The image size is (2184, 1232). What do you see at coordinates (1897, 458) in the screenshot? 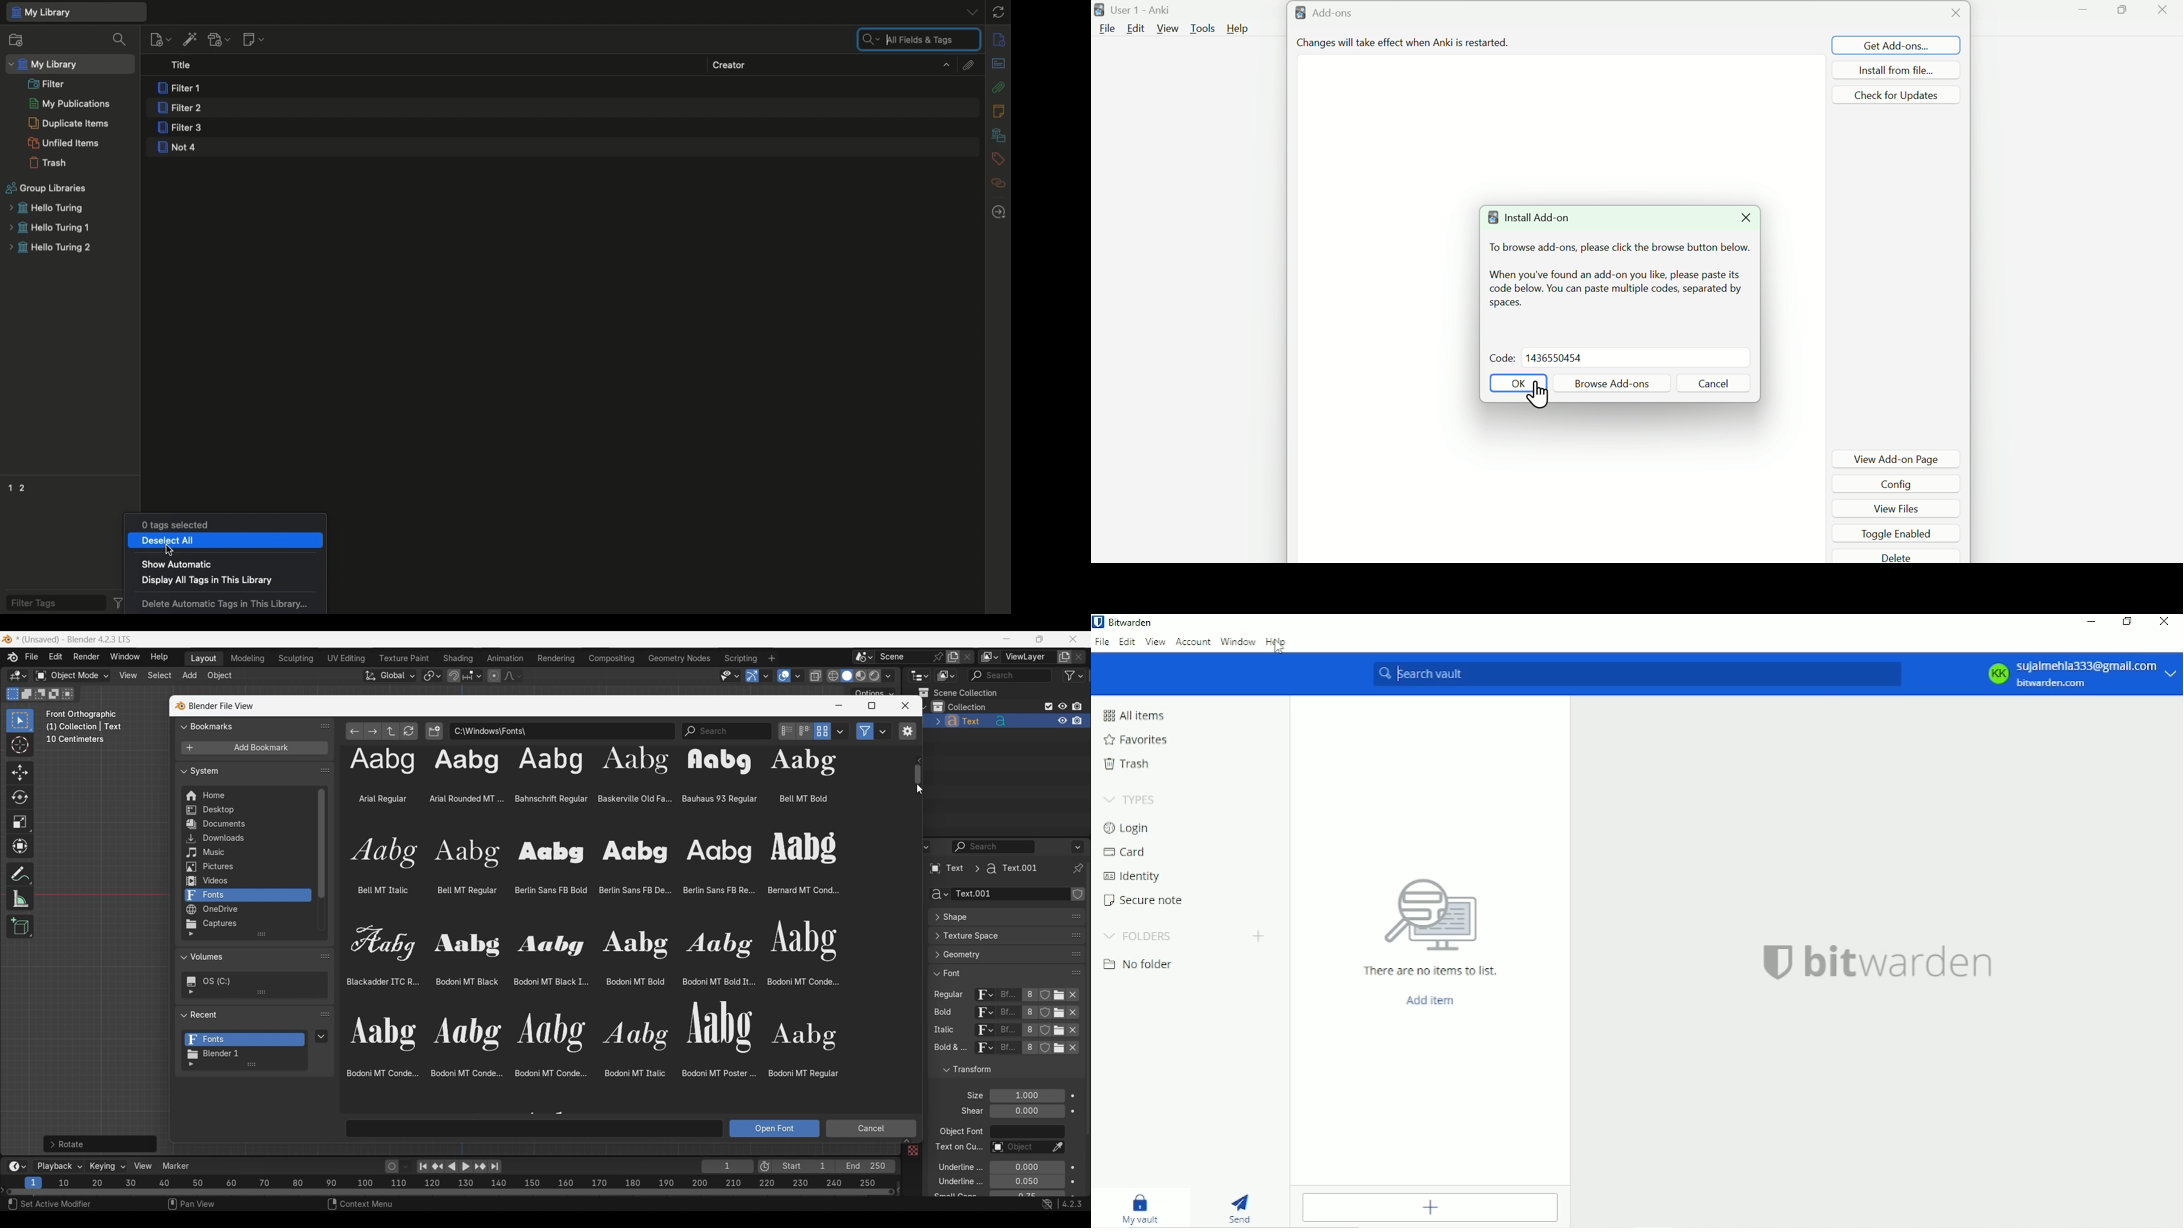
I see `View Add-on Page` at bounding box center [1897, 458].